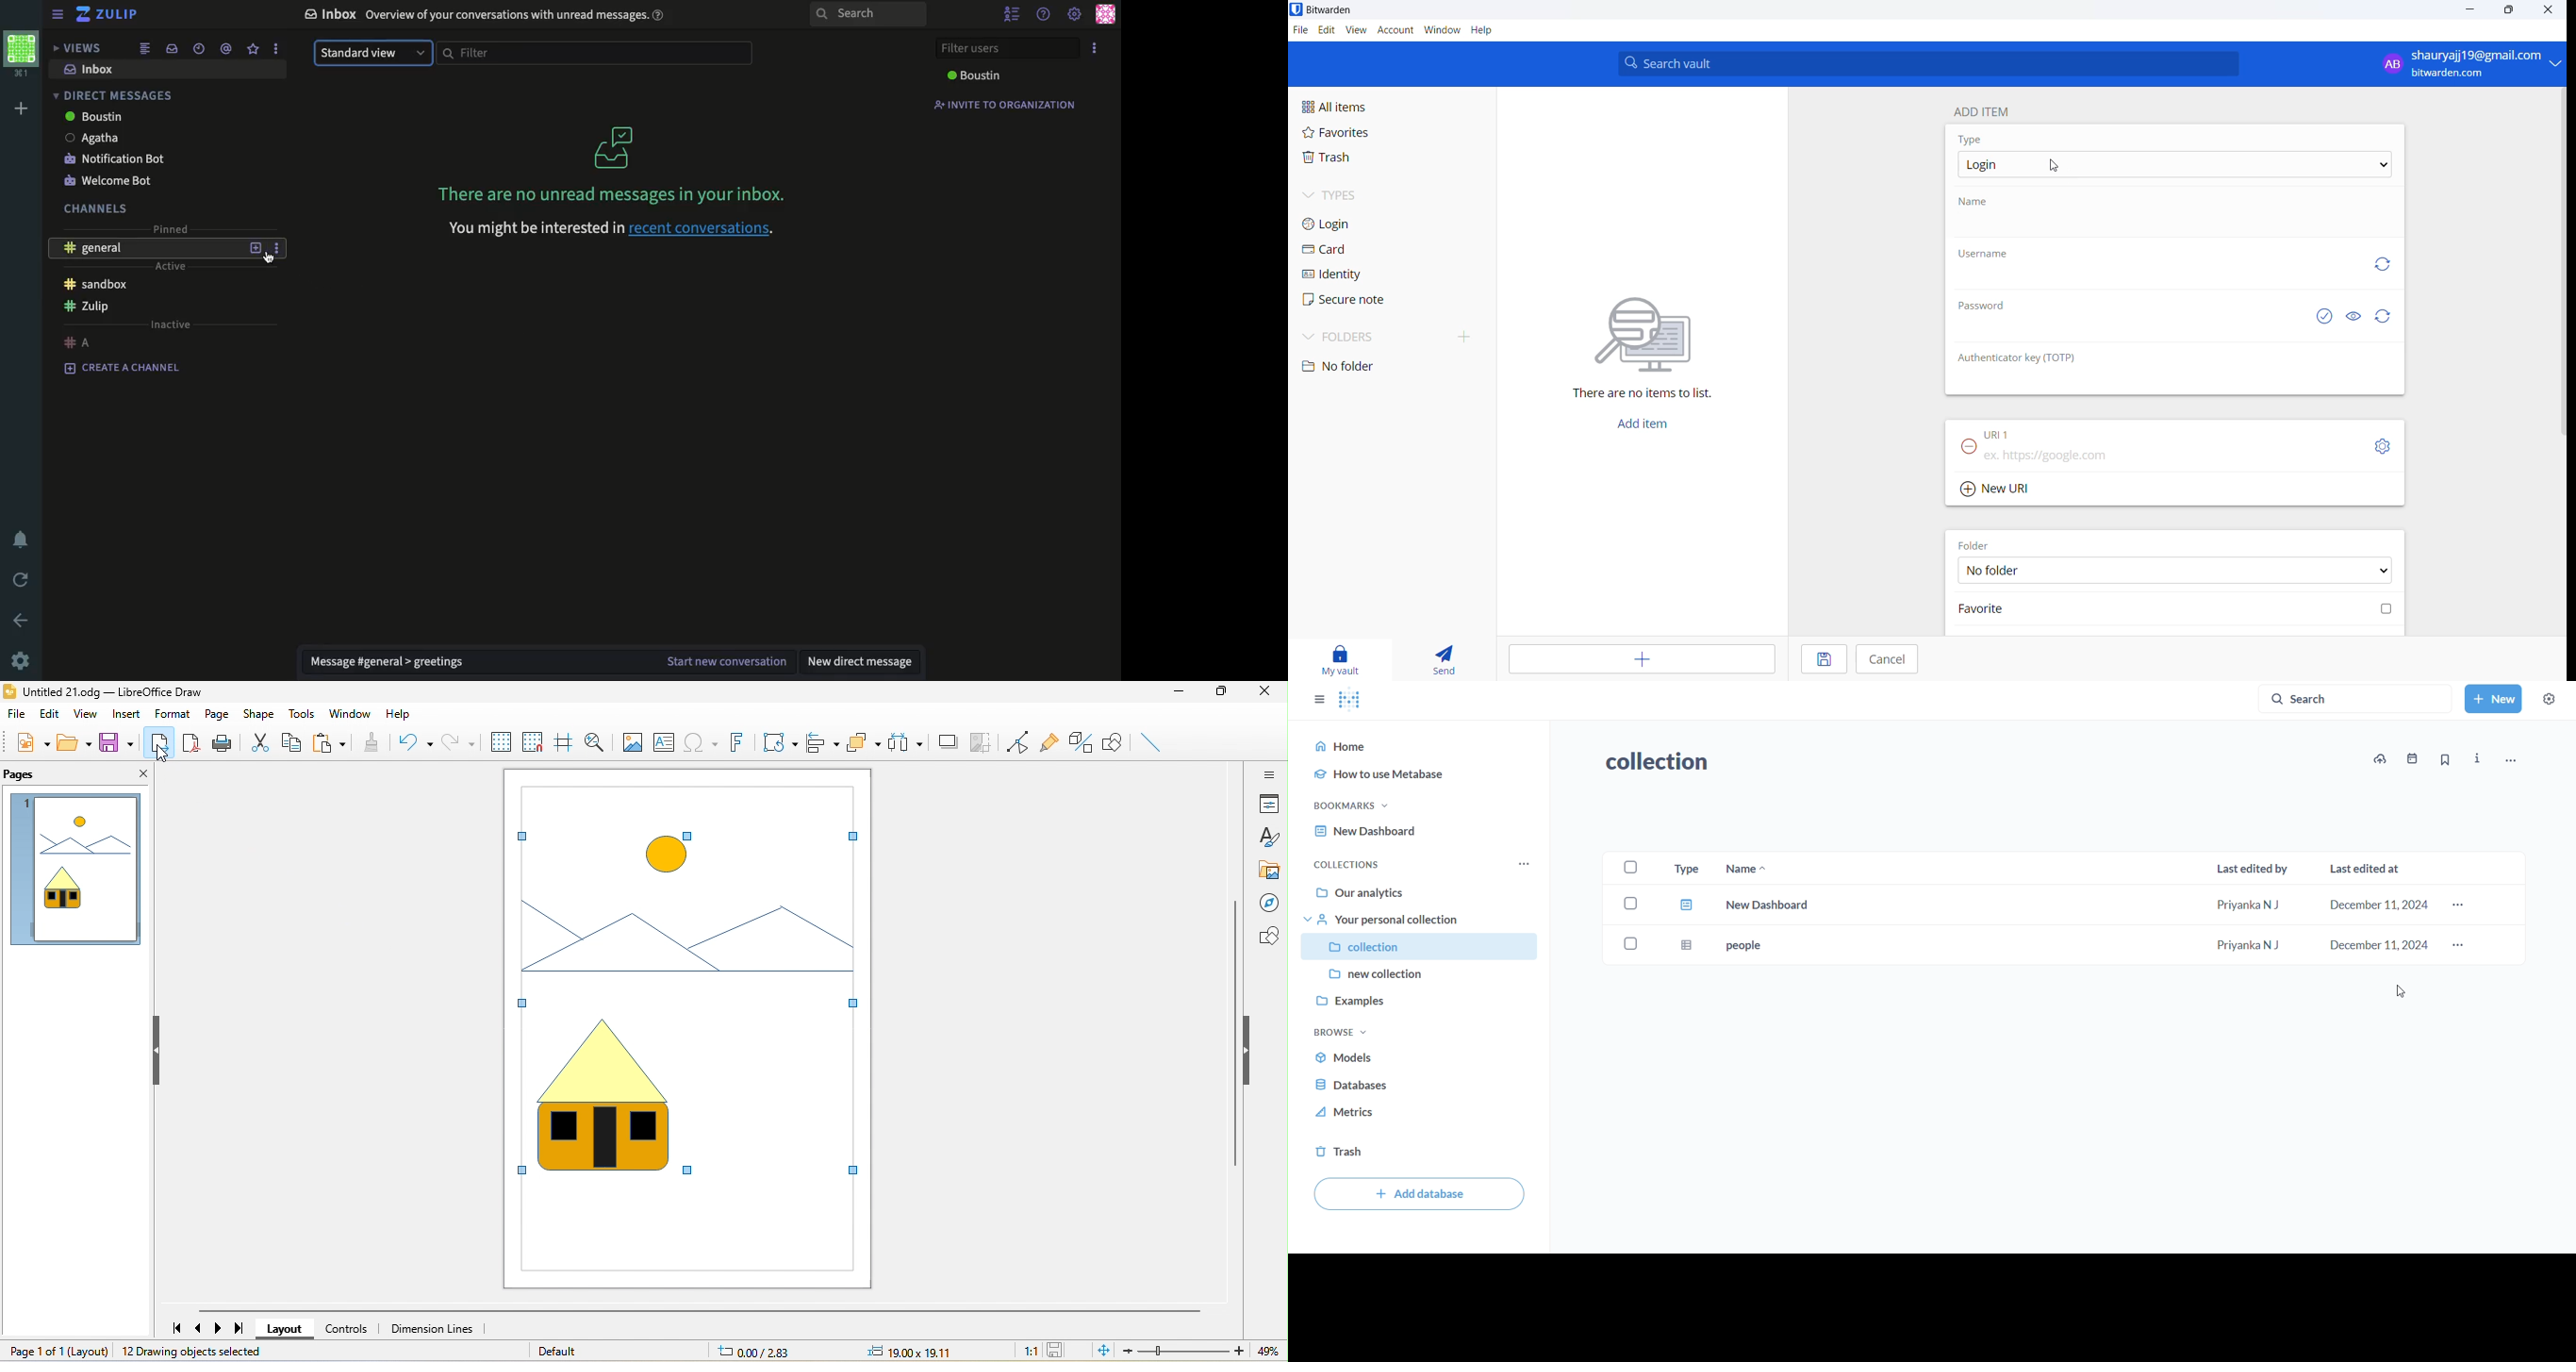 The image size is (2576, 1372). I want to click on inactive, so click(169, 325).